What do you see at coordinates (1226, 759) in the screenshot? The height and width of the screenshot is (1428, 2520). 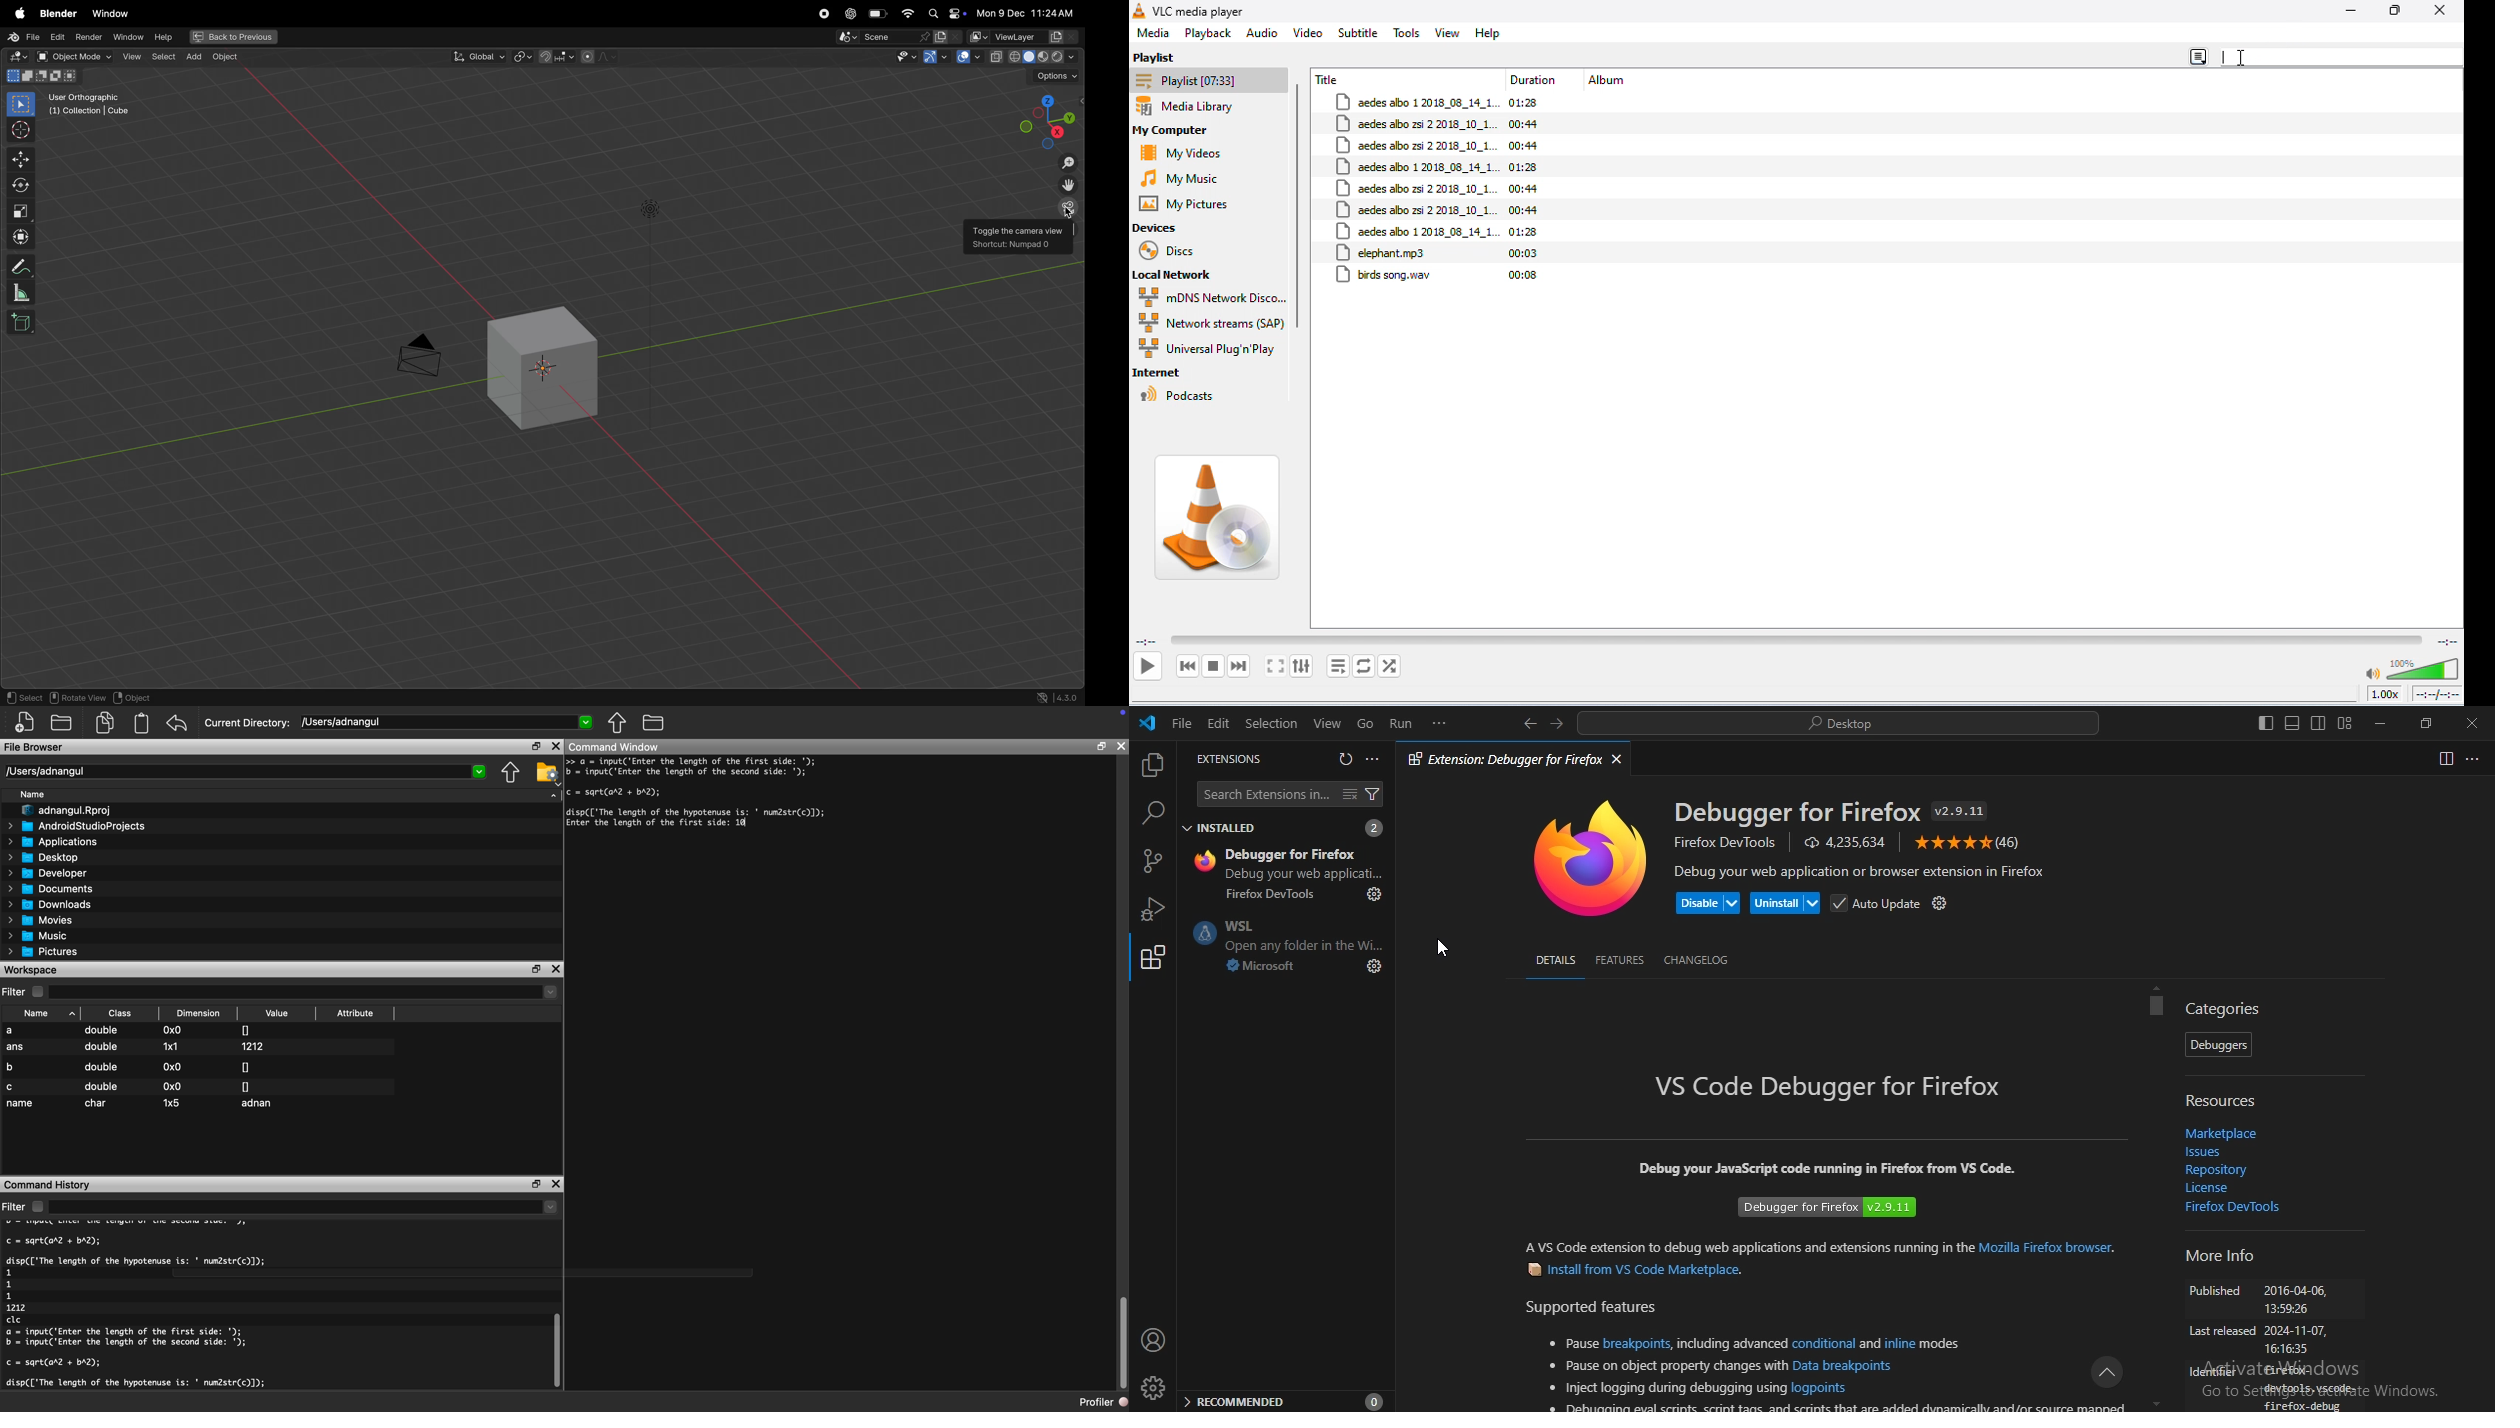 I see `extensions` at bounding box center [1226, 759].